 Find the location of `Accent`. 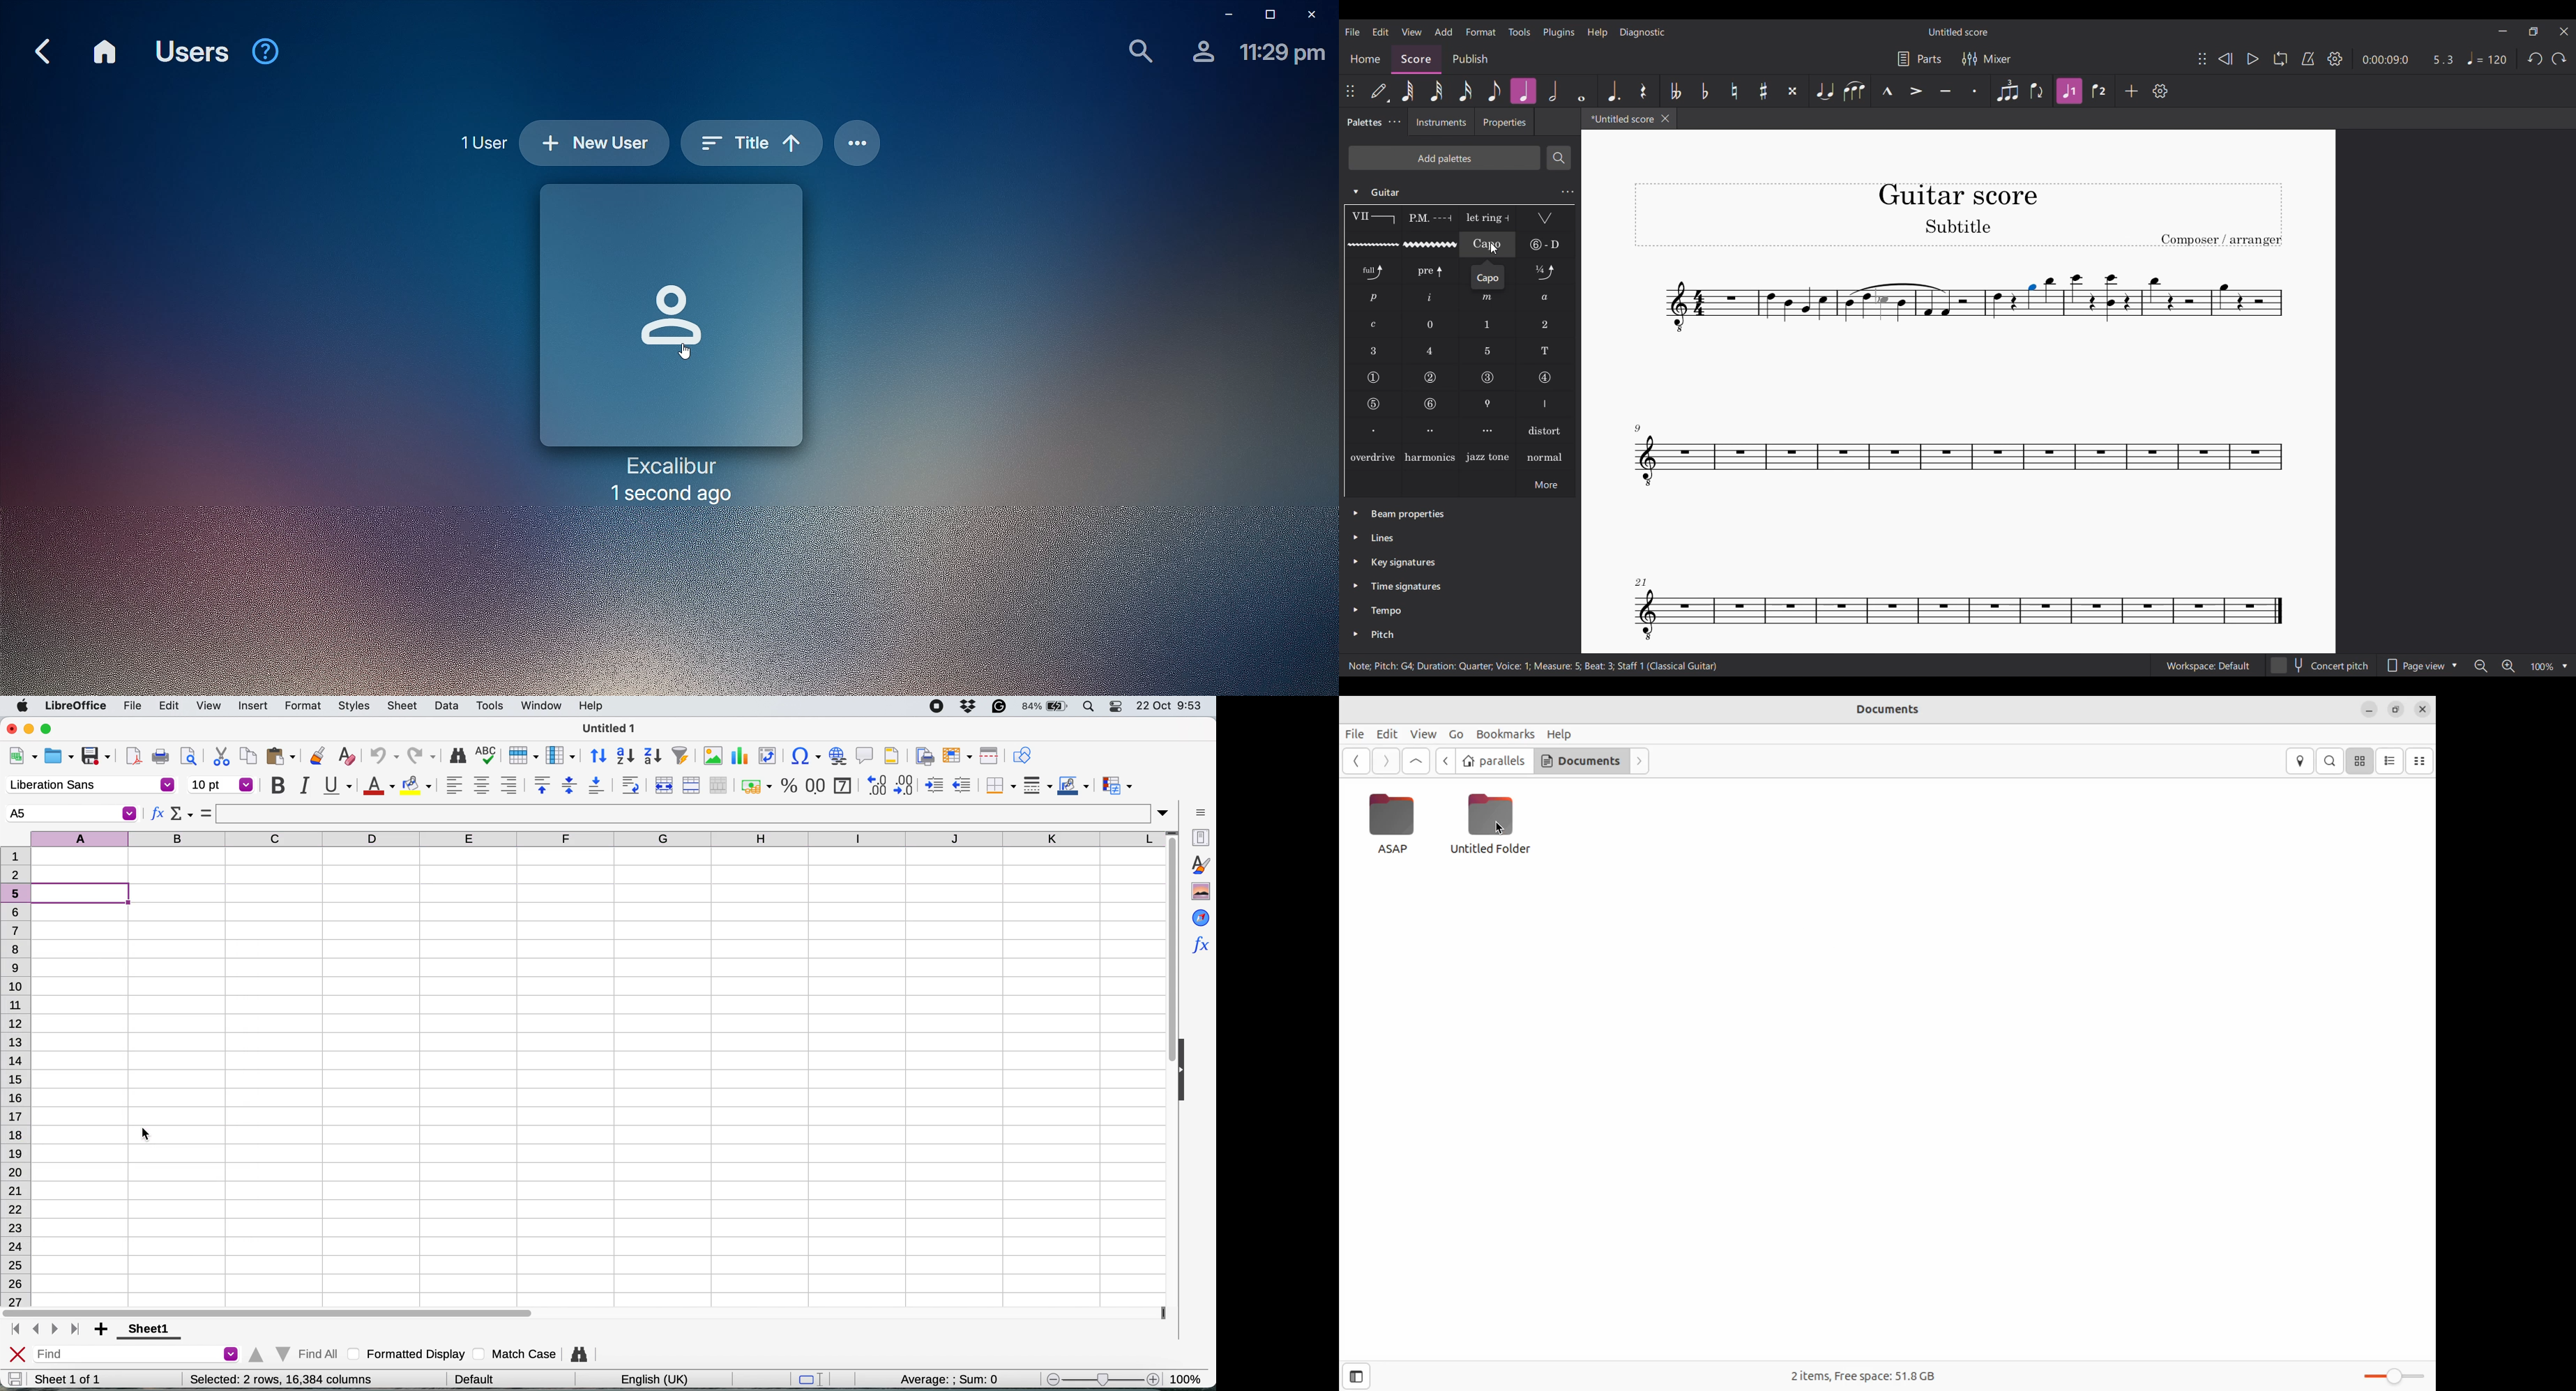

Accent is located at coordinates (1916, 91).